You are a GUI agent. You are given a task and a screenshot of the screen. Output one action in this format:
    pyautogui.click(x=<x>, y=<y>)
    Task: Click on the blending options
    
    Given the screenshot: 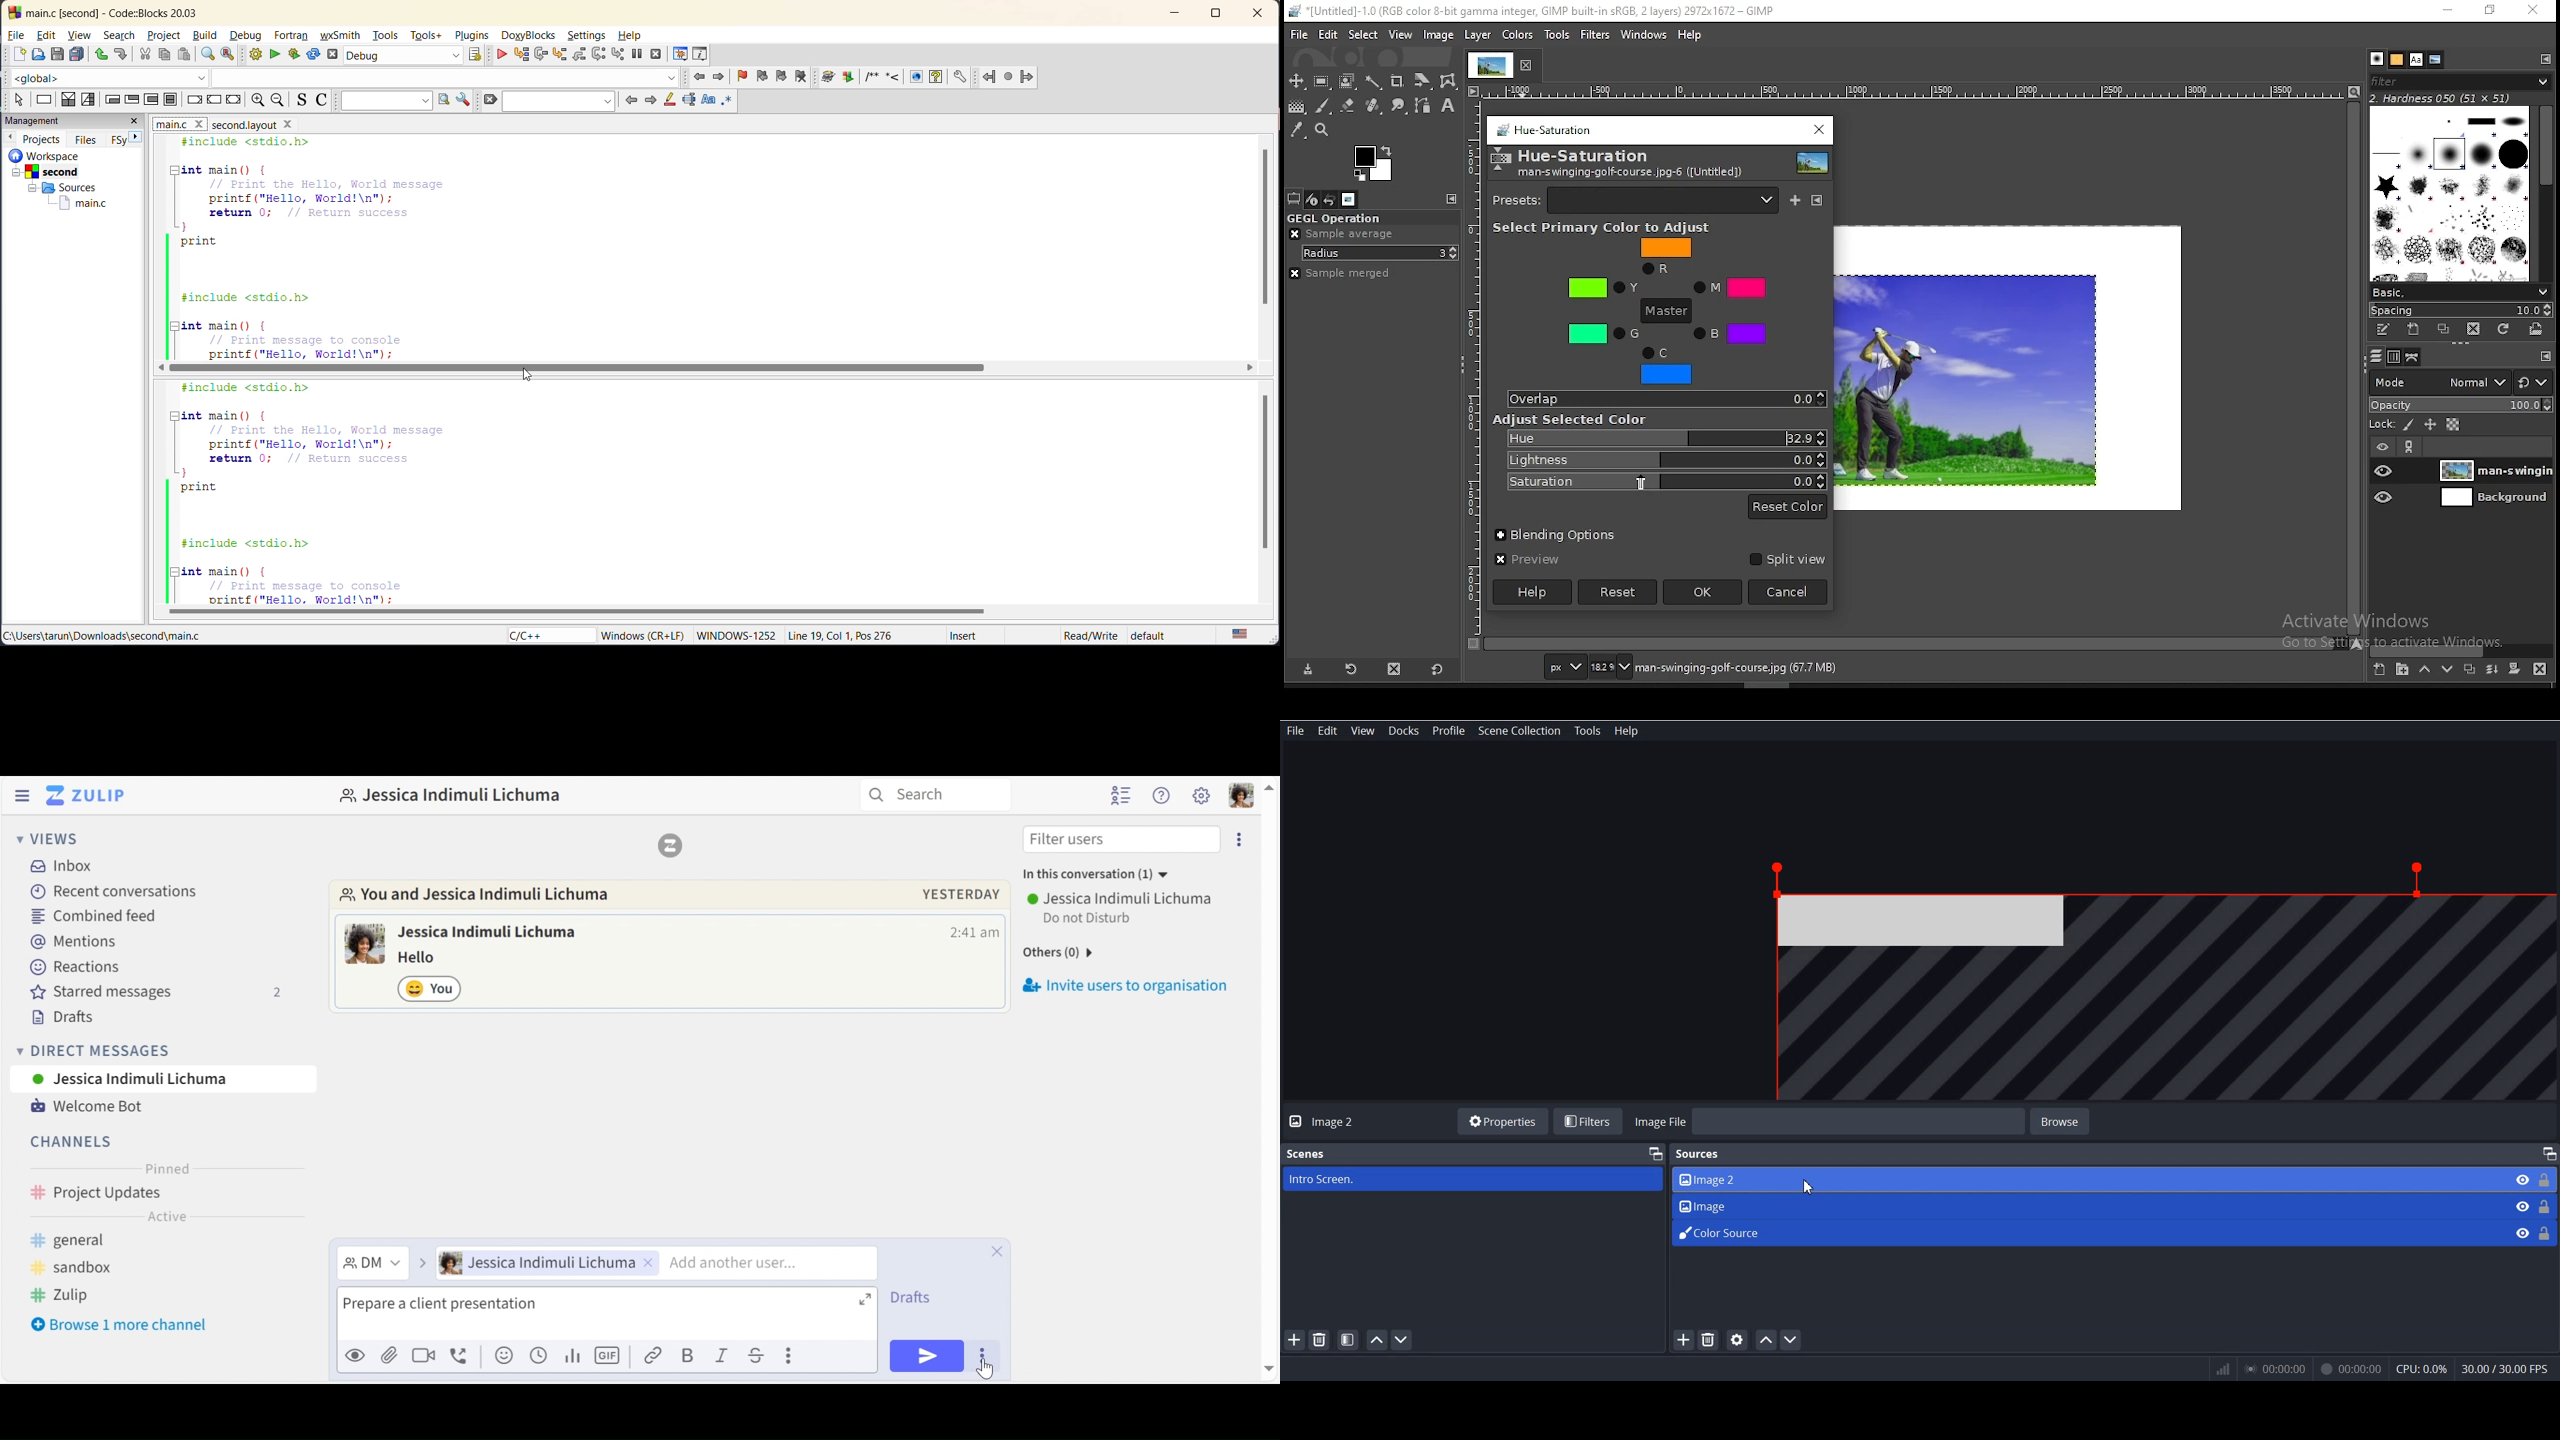 What is the action you would take?
    pyautogui.click(x=1560, y=536)
    